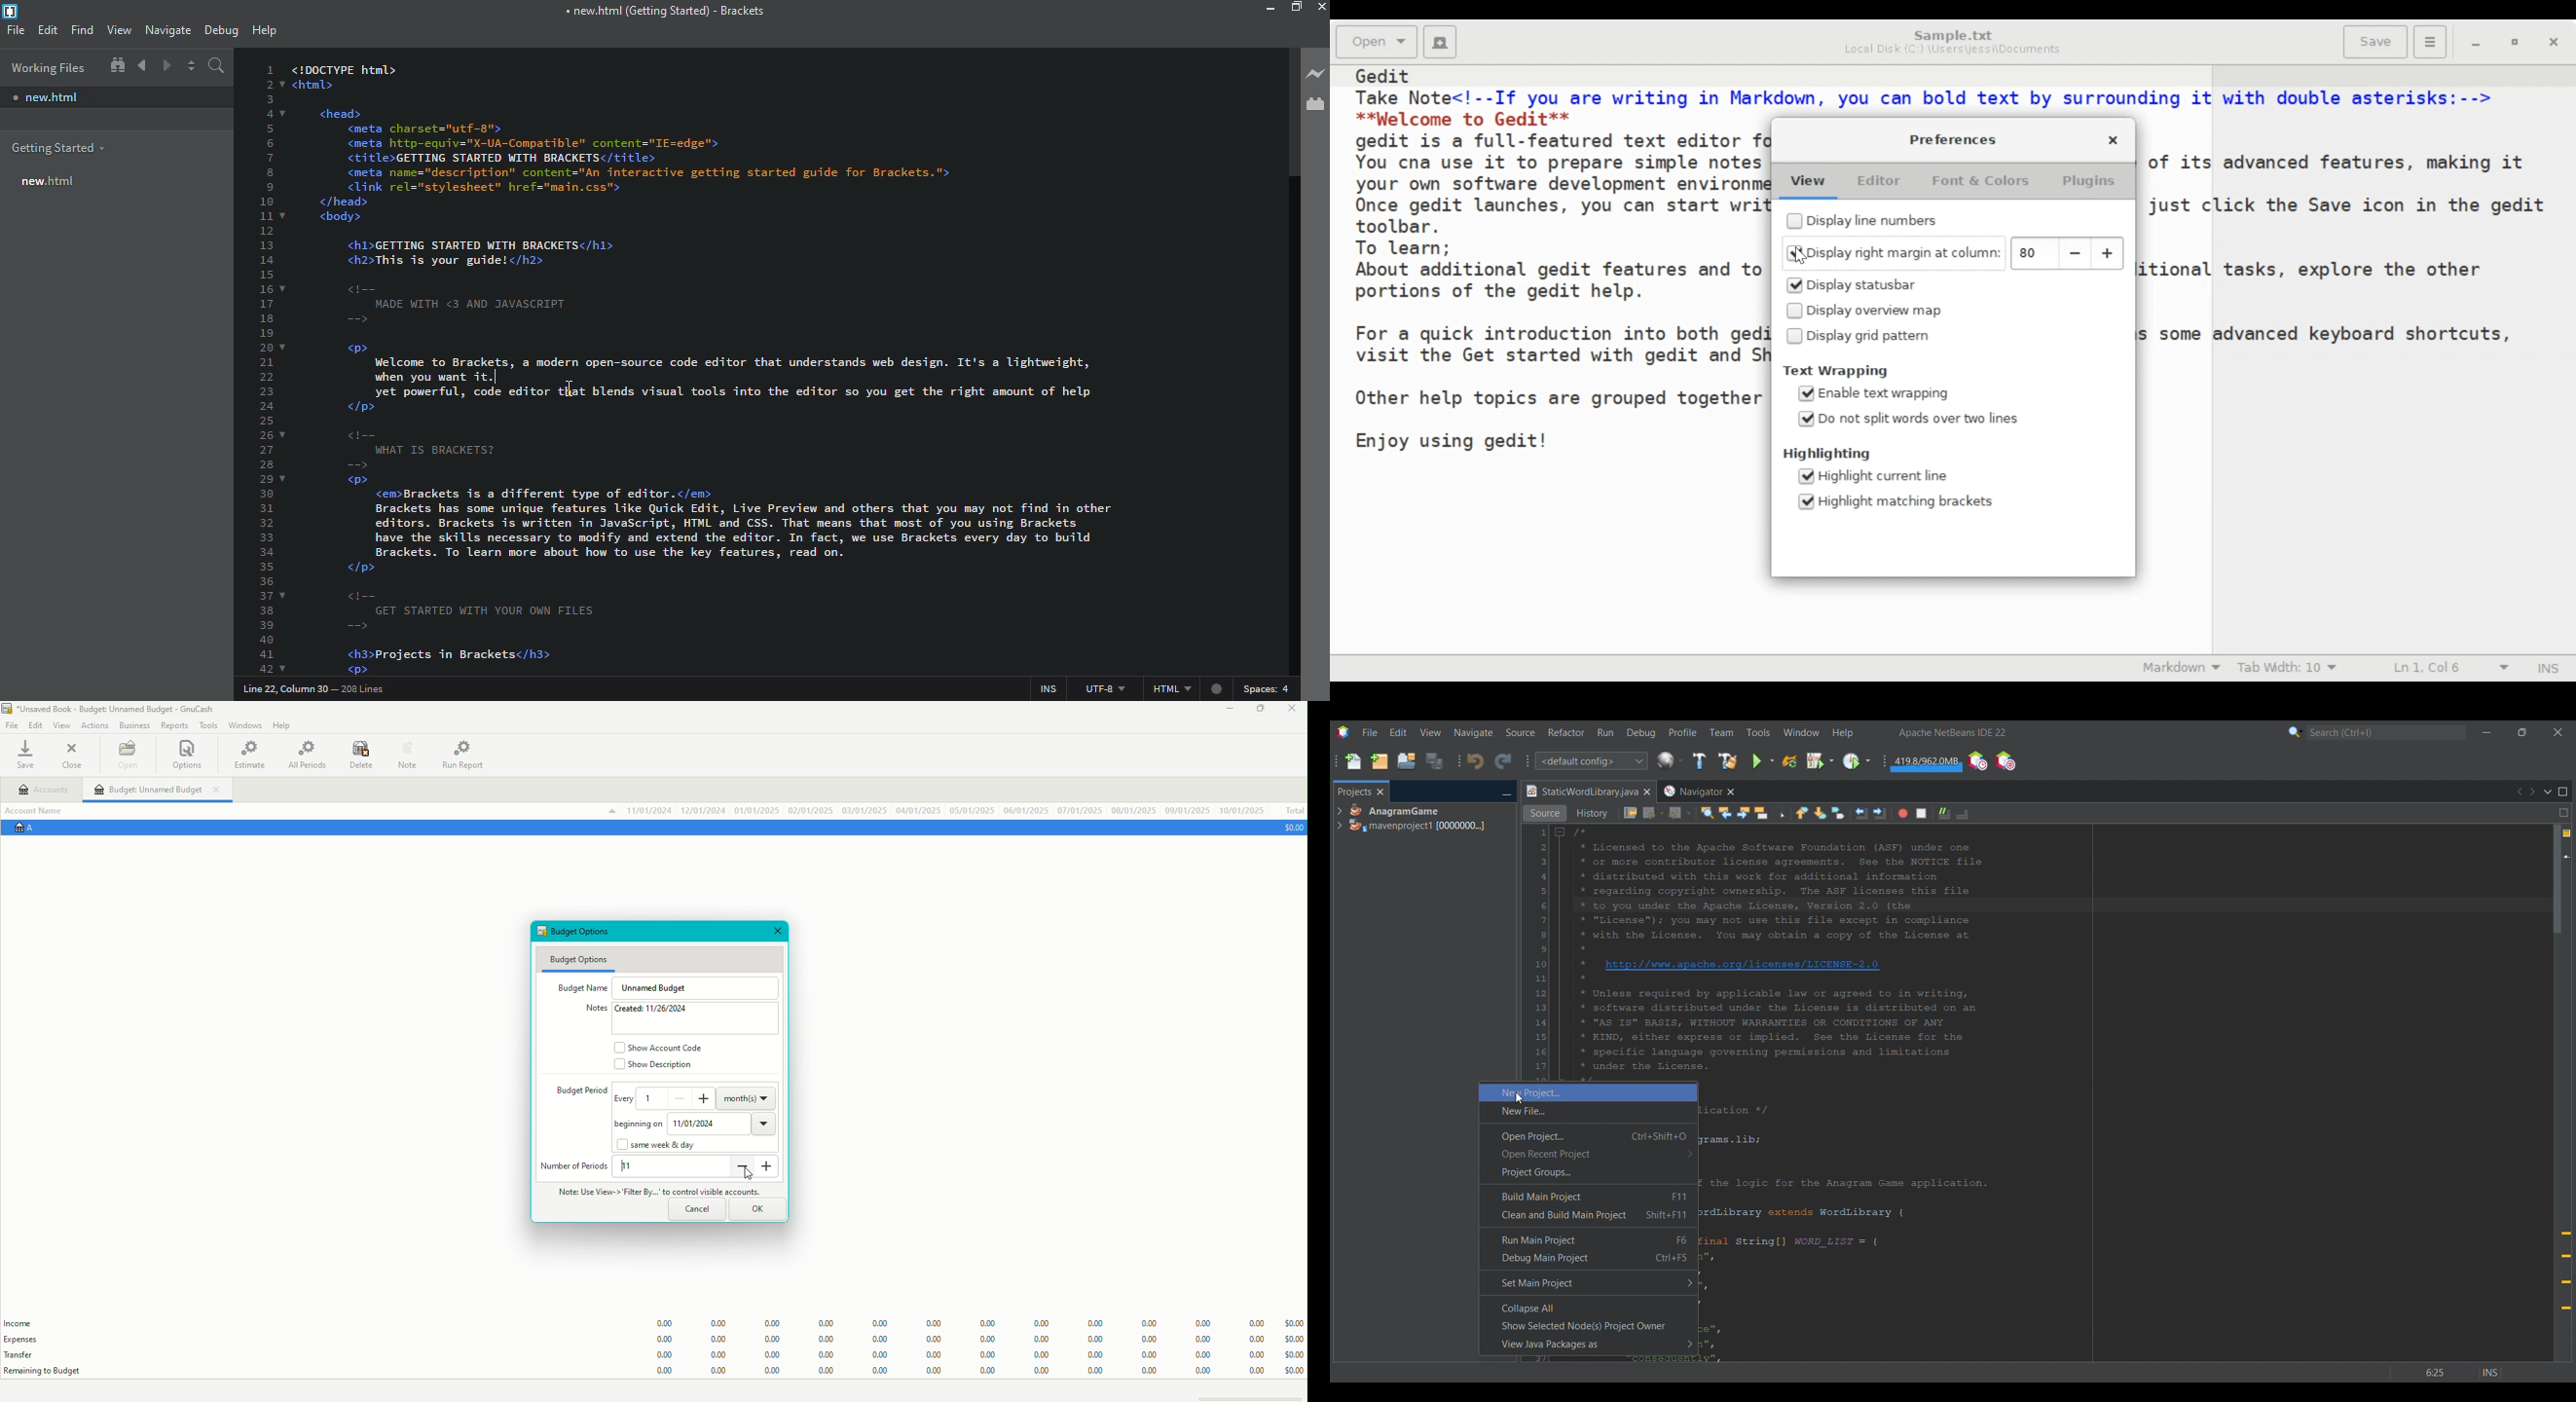 Image resolution: width=2576 pixels, height=1428 pixels. What do you see at coordinates (1259, 710) in the screenshot?
I see `Restore` at bounding box center [1259, 710].